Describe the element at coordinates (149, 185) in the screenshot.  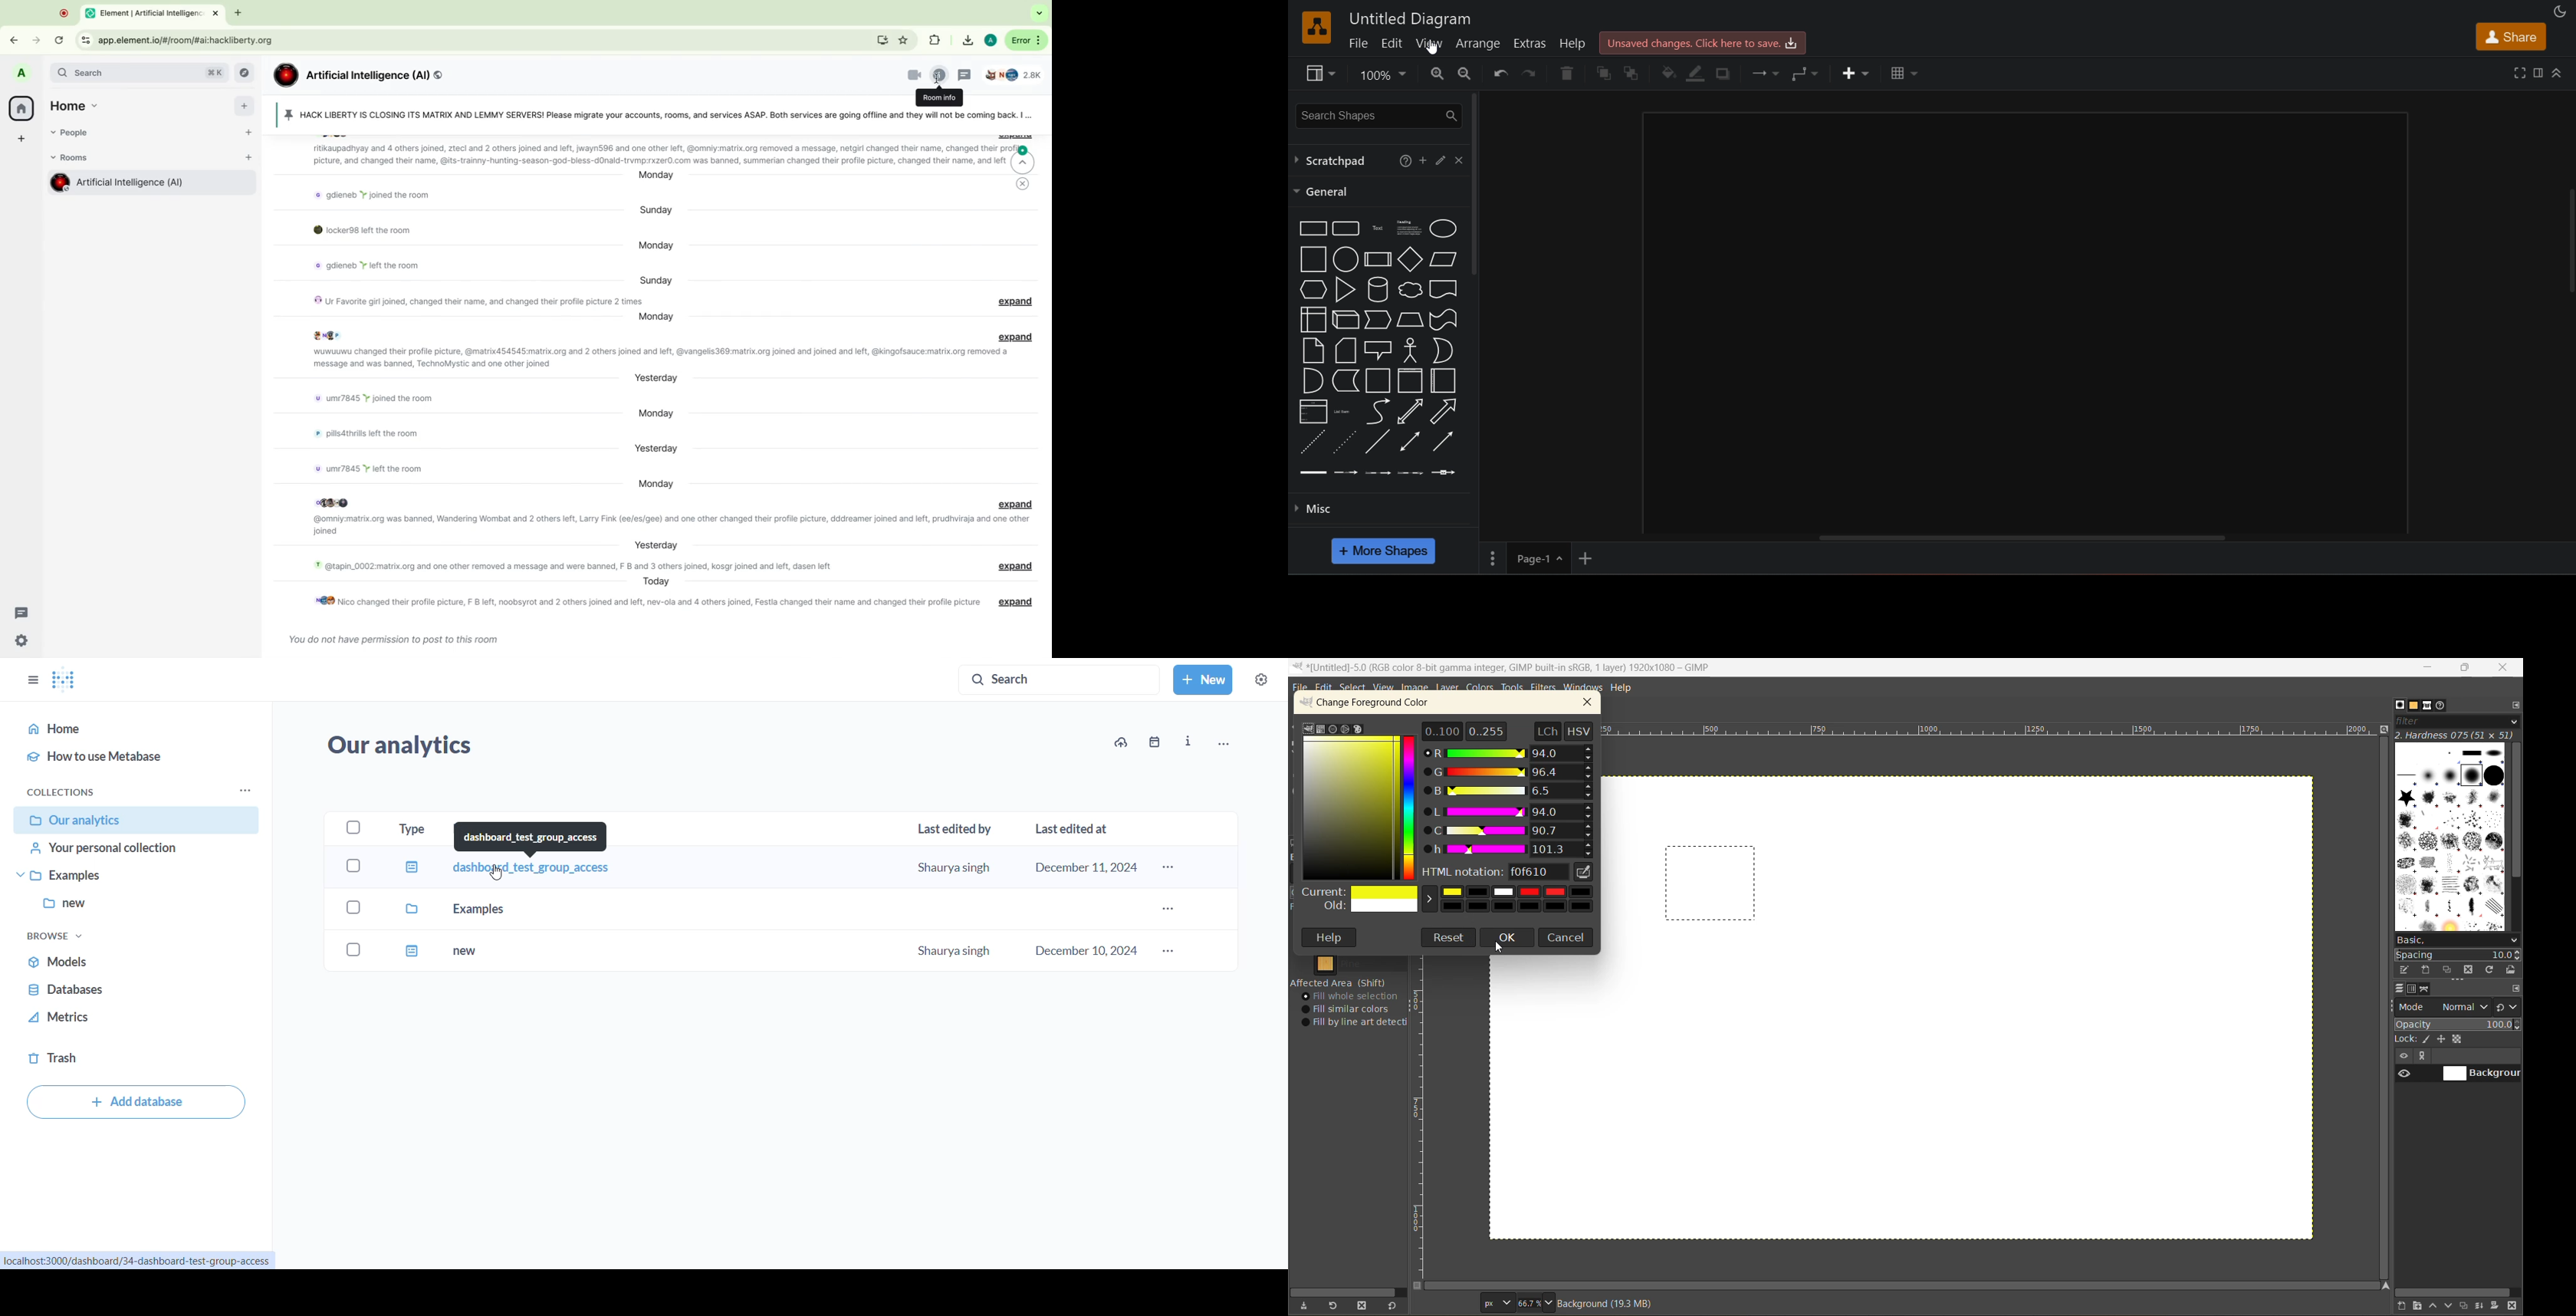
I see `room` at that location.